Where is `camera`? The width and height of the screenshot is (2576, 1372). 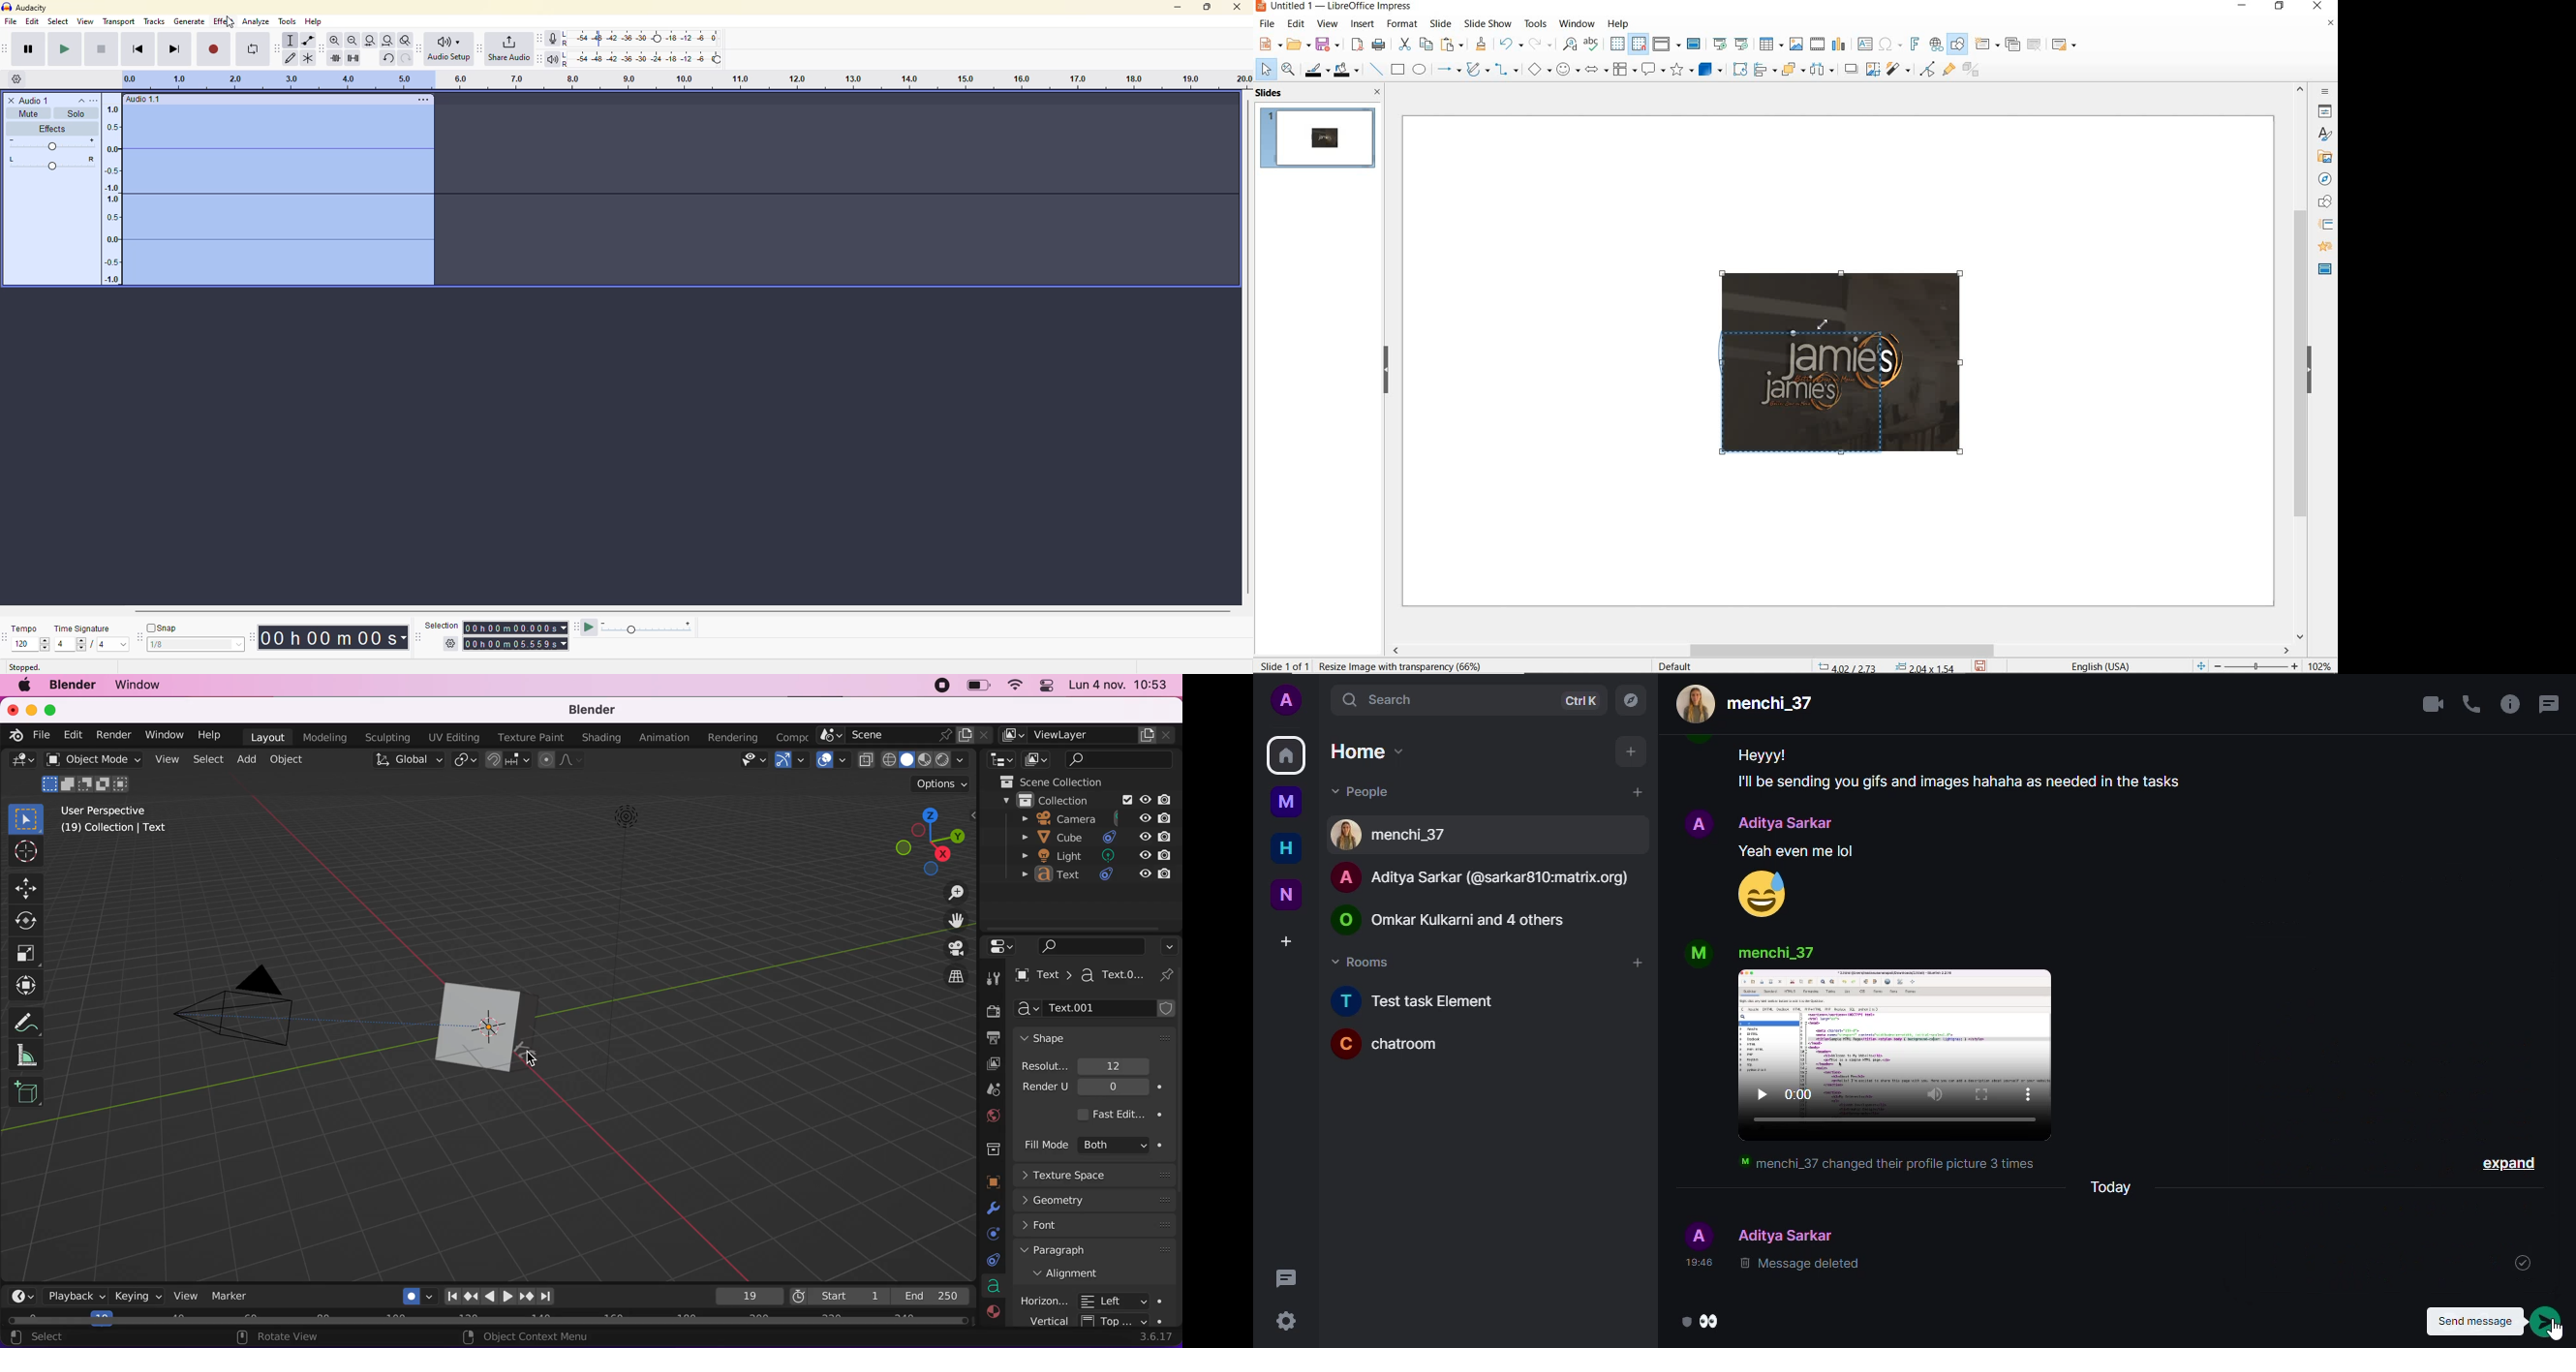 camera is located at coordinates (251, 1017).